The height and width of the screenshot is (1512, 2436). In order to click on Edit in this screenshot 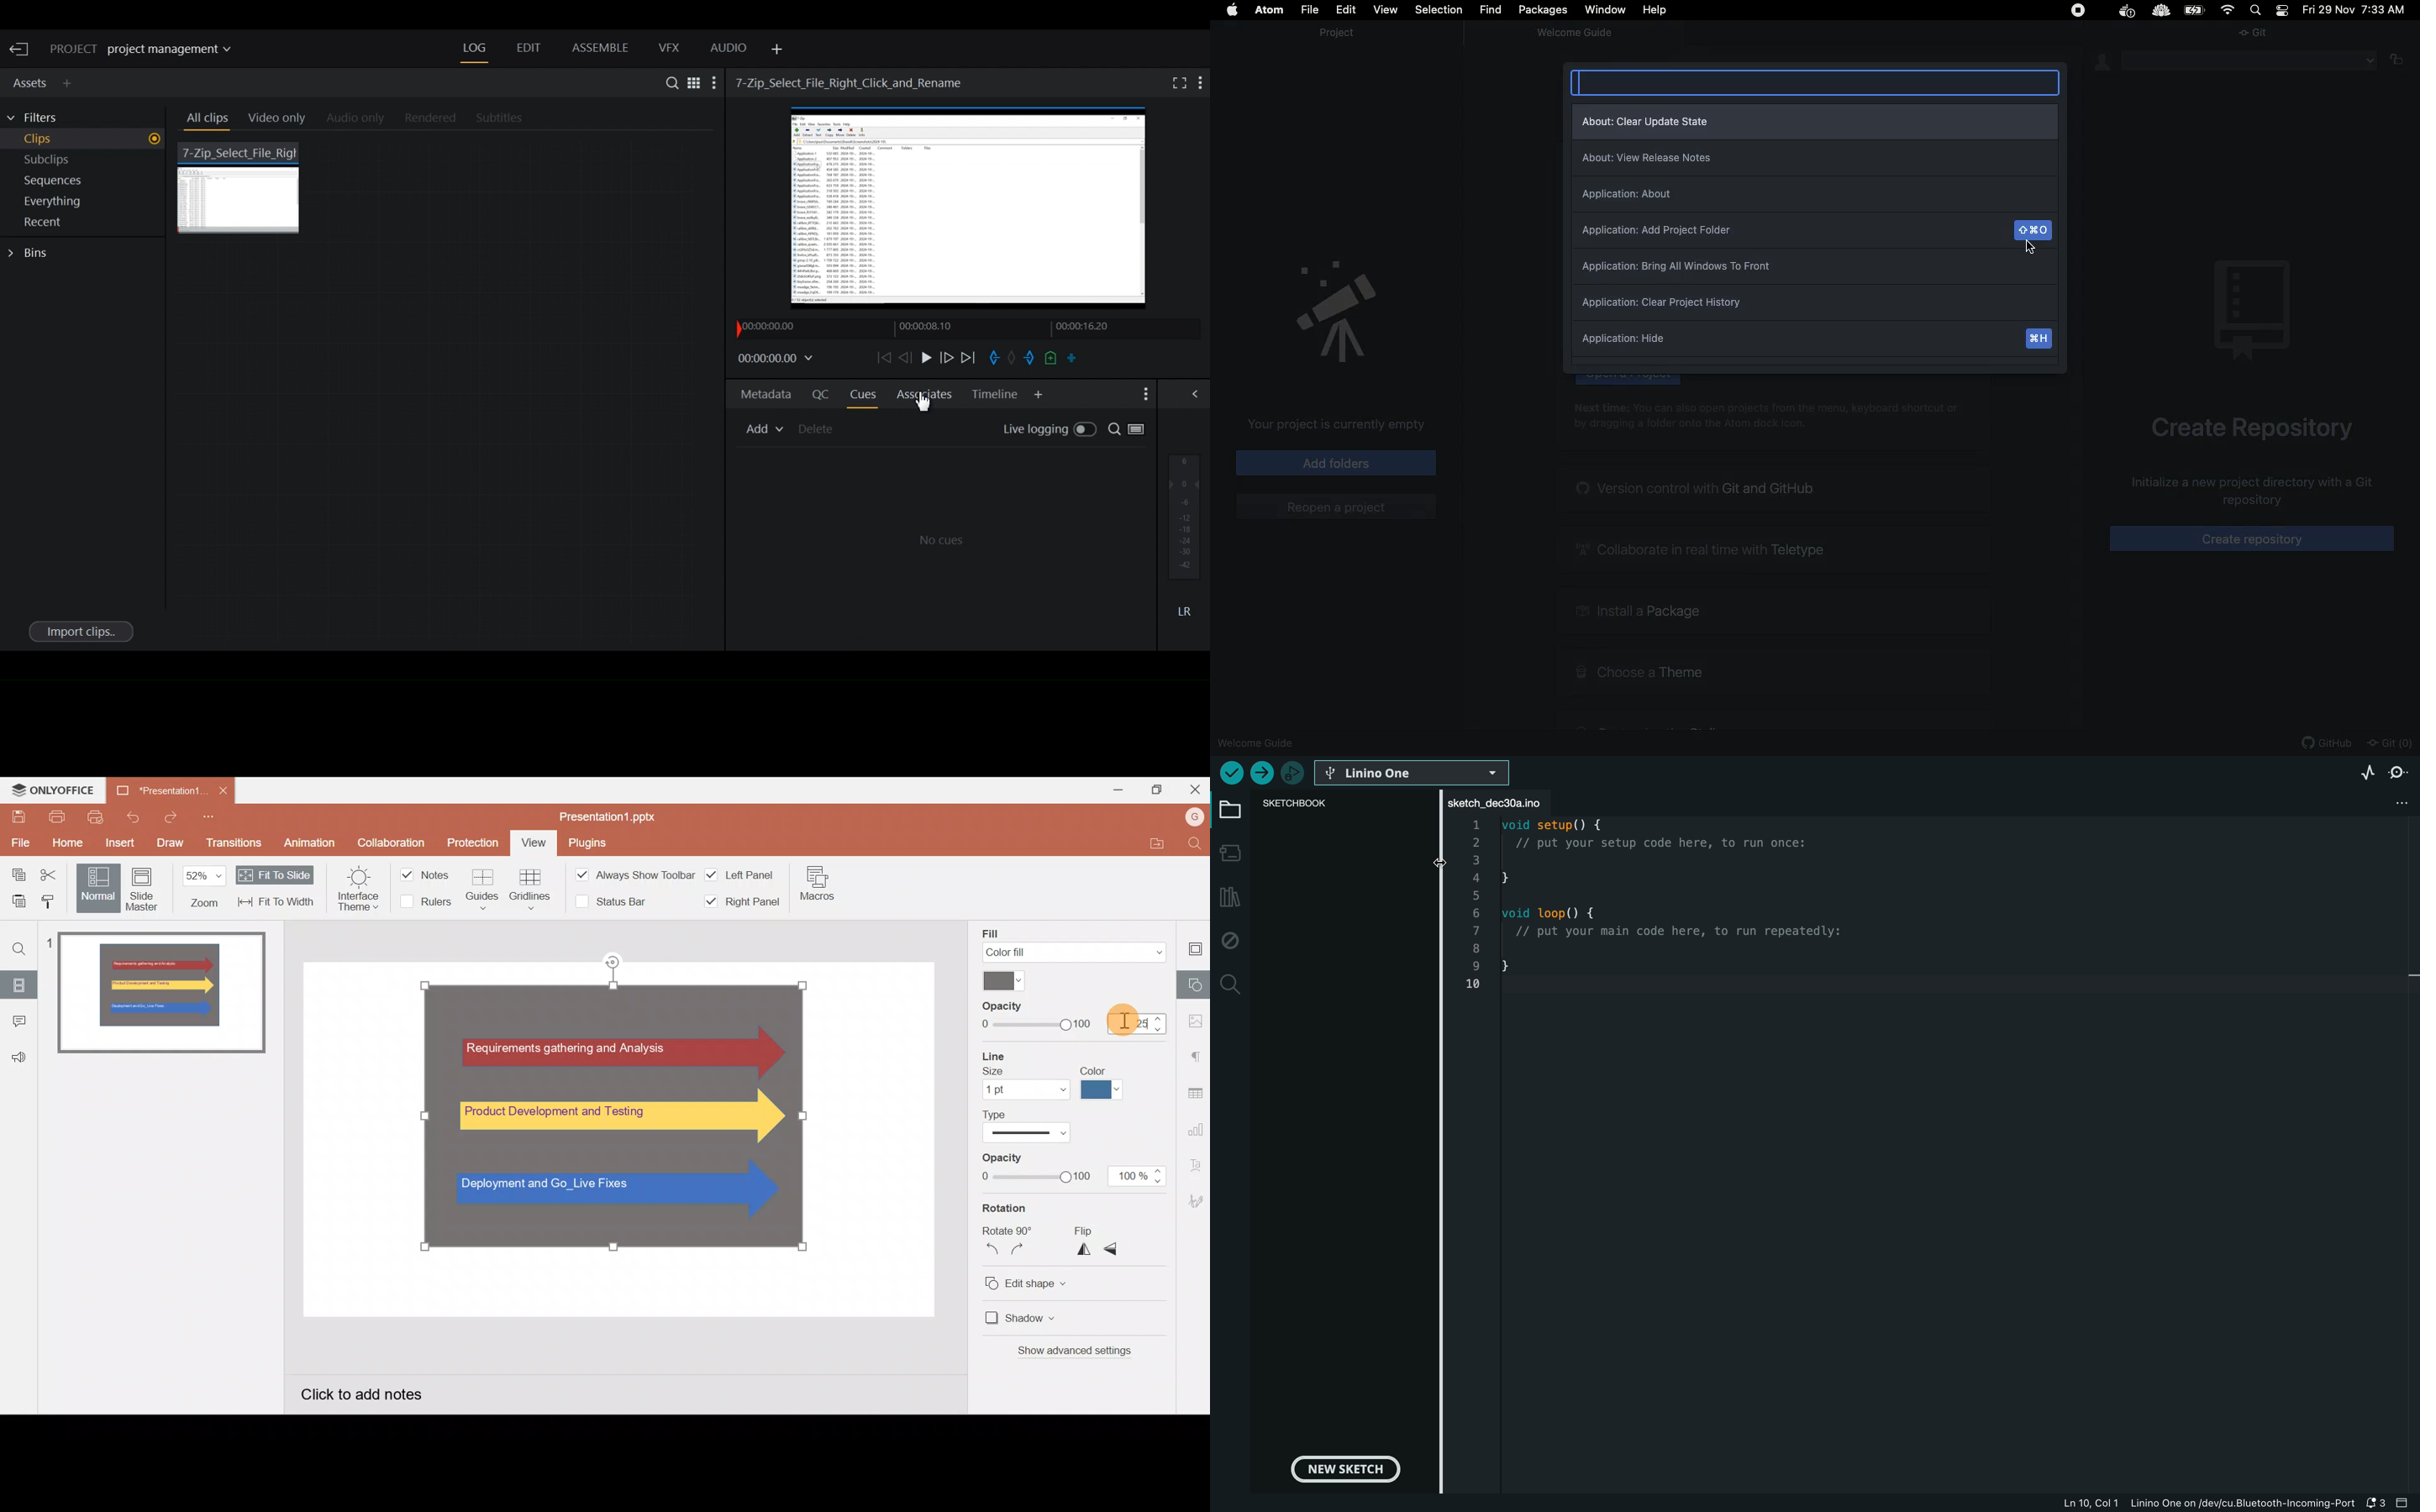, I will do `click(1344, 10)`.